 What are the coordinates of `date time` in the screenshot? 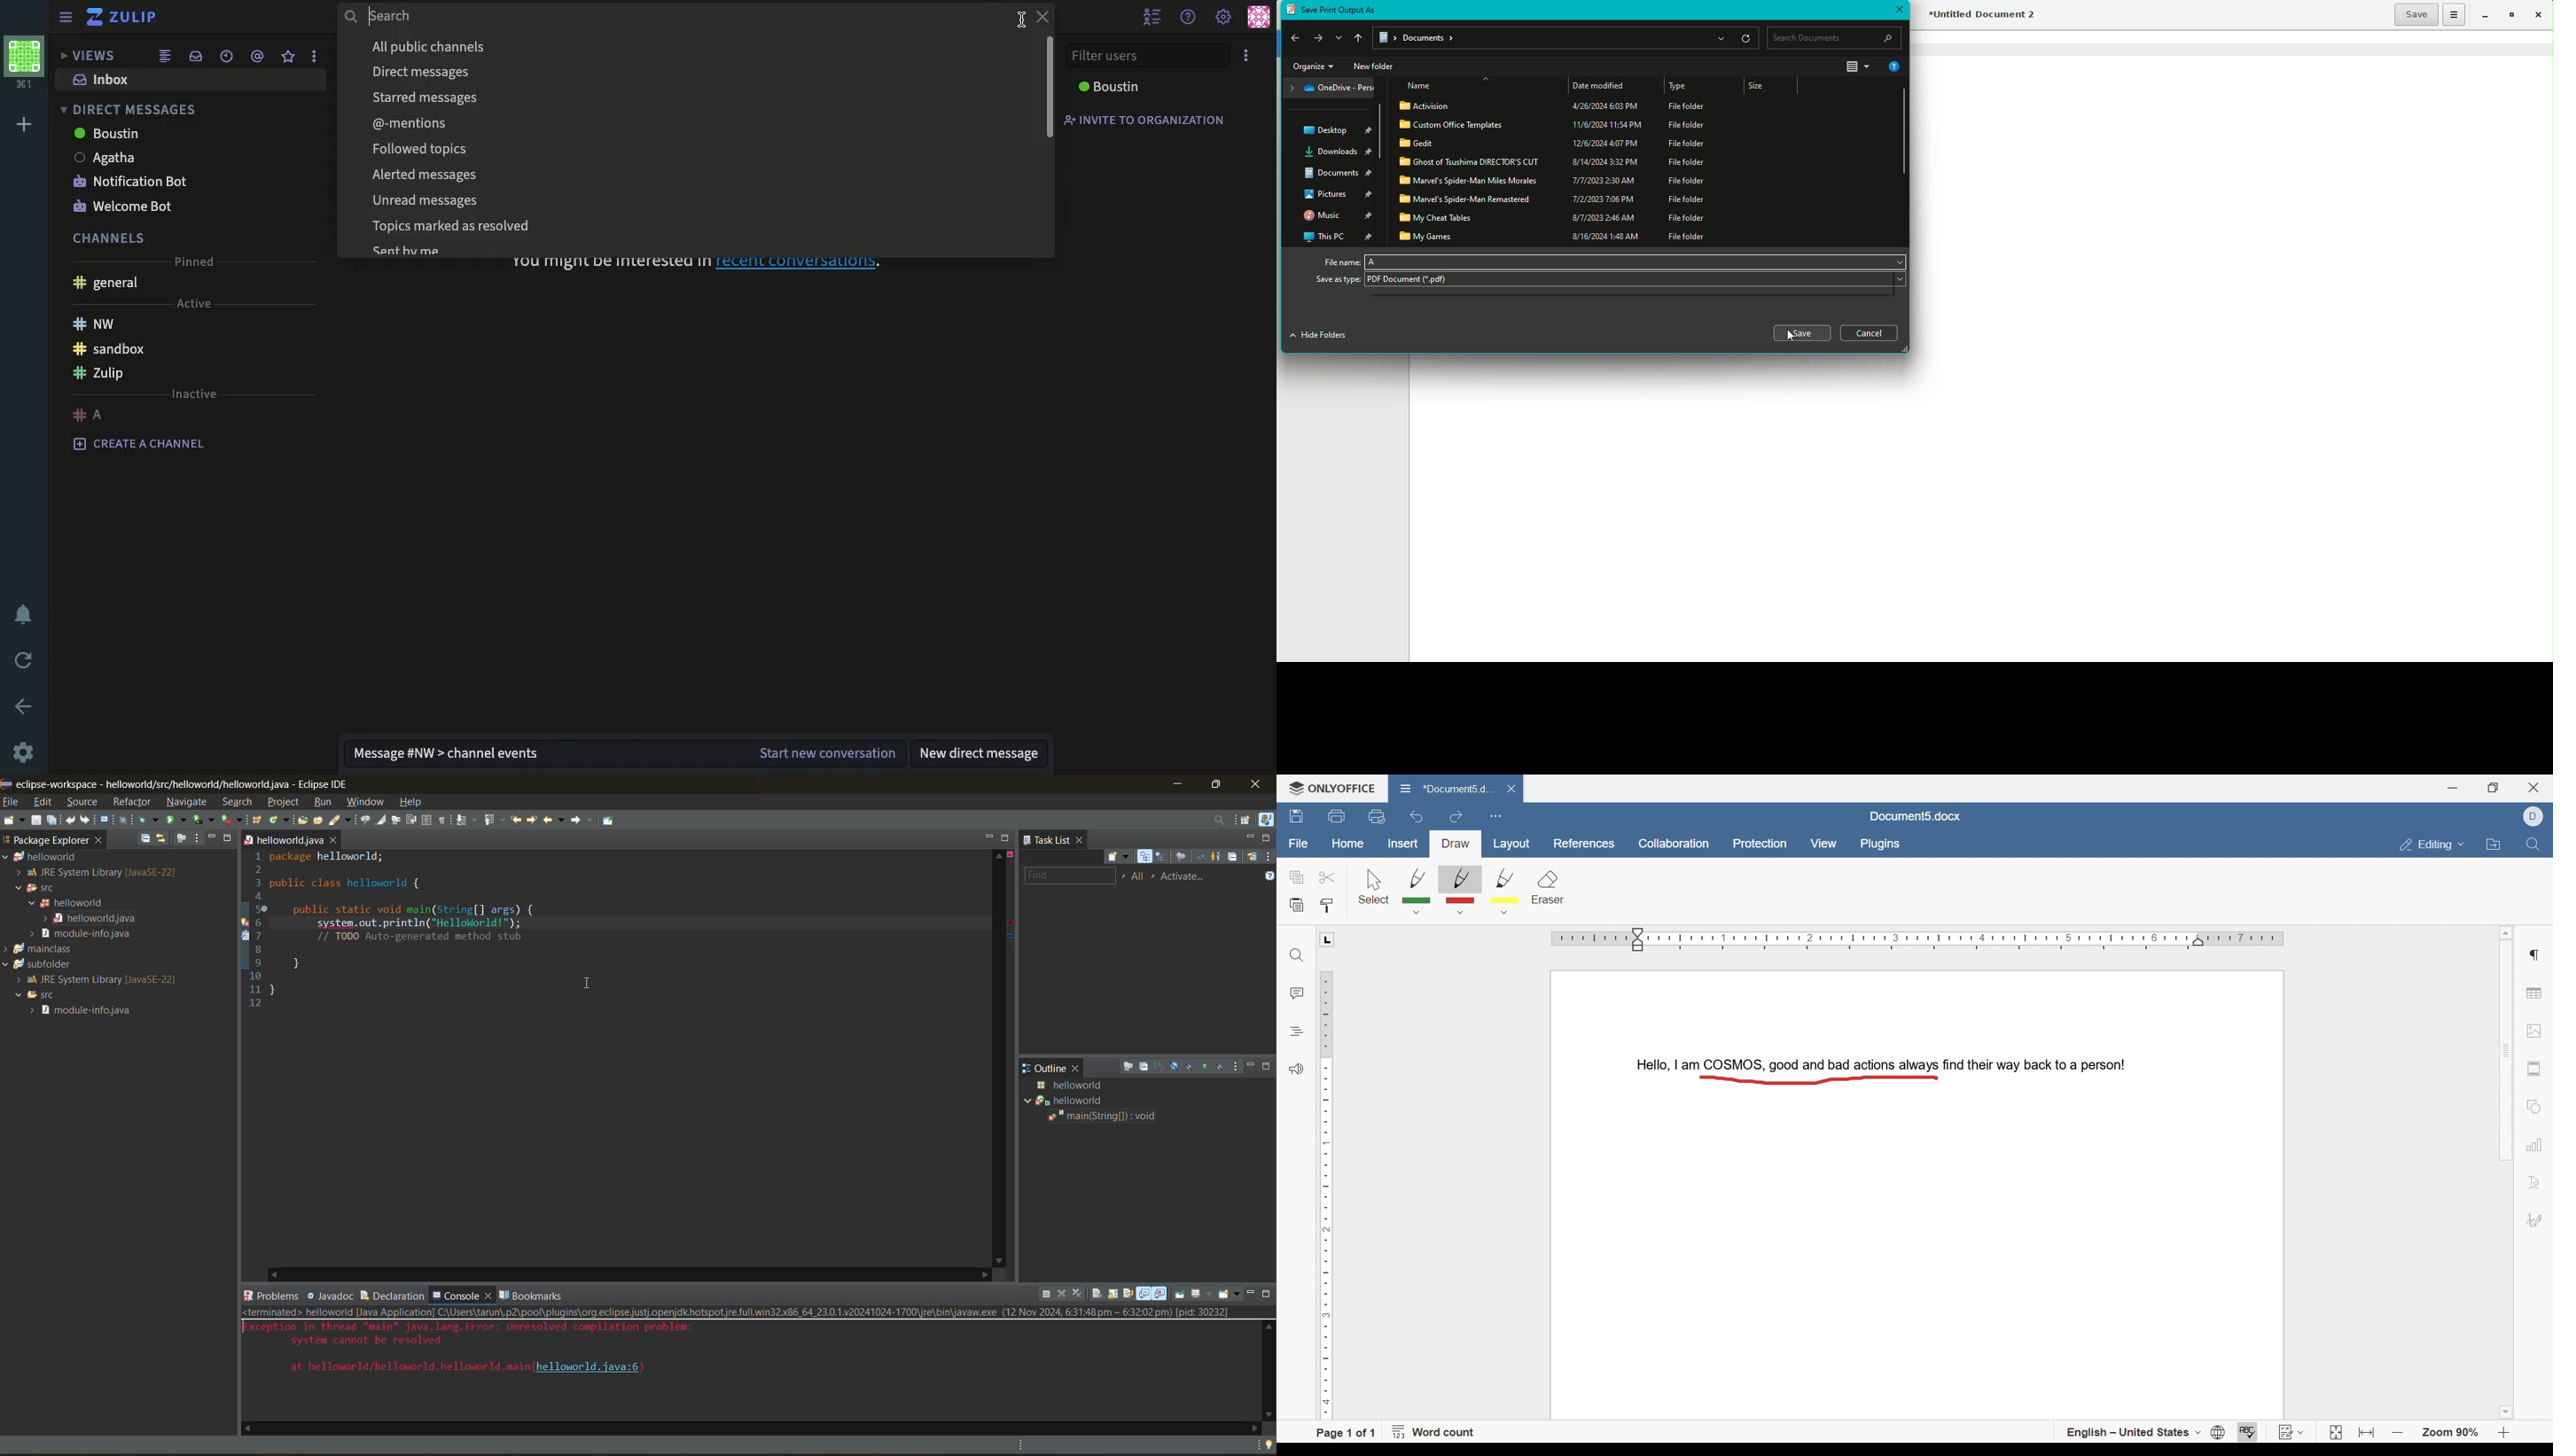 It's located at (226, 54).